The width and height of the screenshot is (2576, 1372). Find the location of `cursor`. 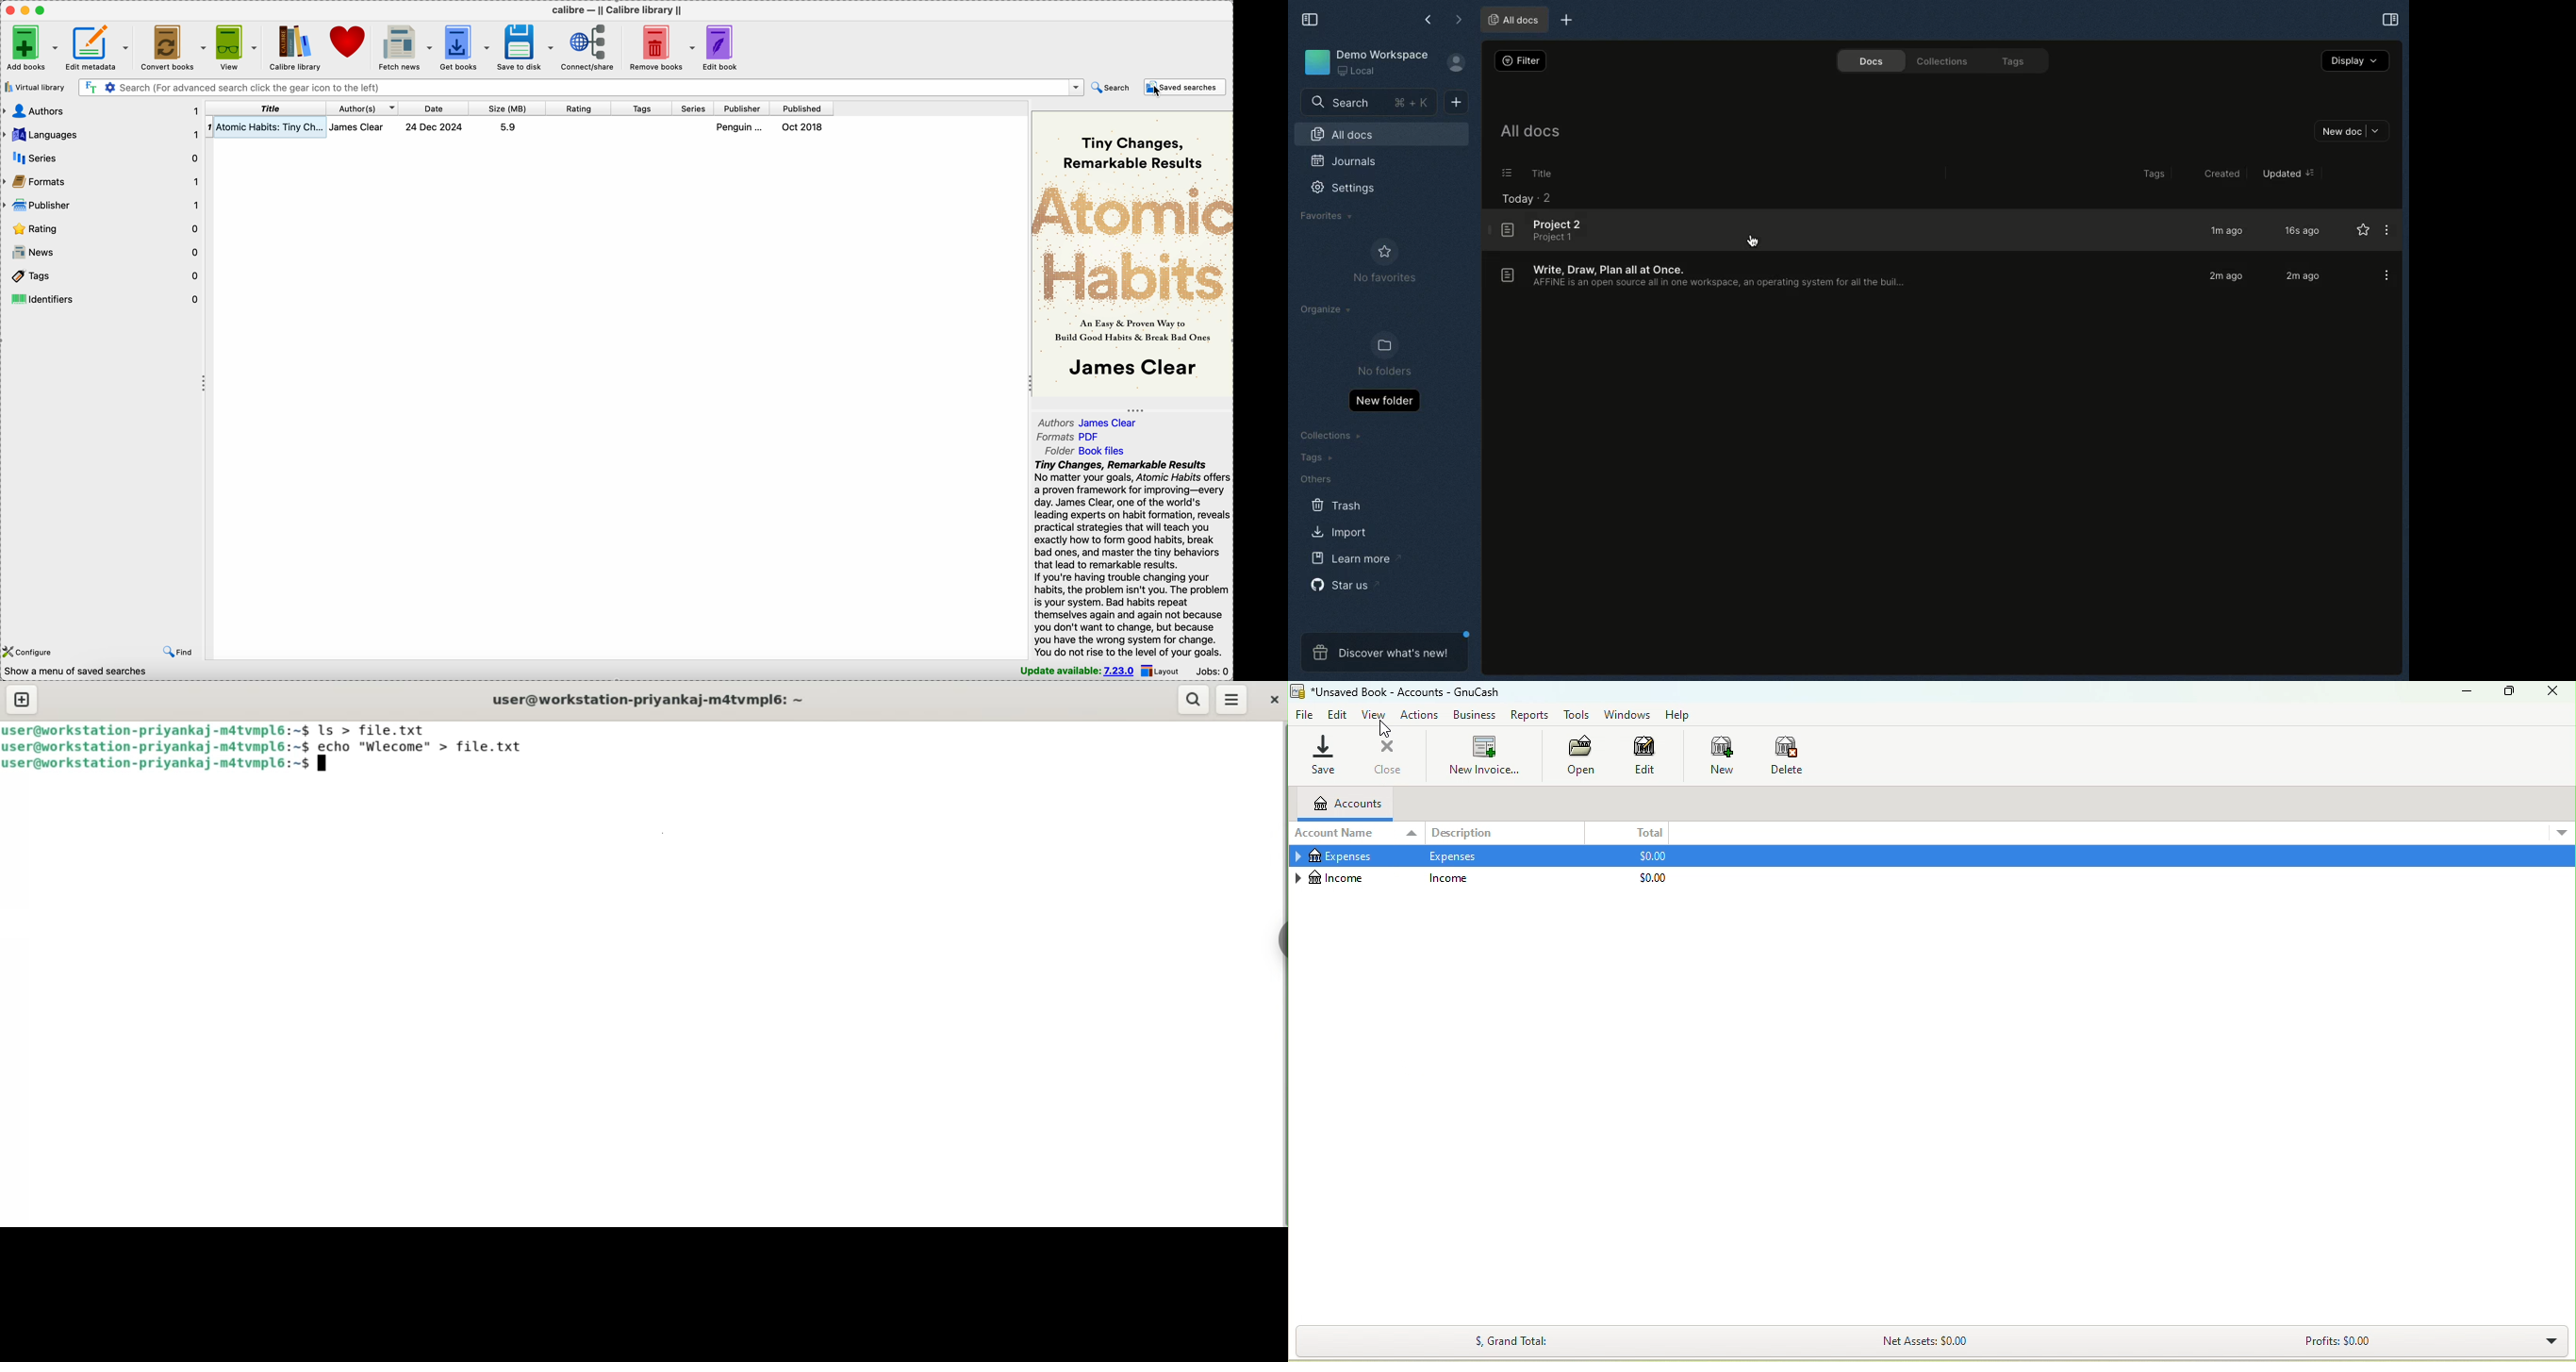

cursor is located at coordinates (1757, 244).